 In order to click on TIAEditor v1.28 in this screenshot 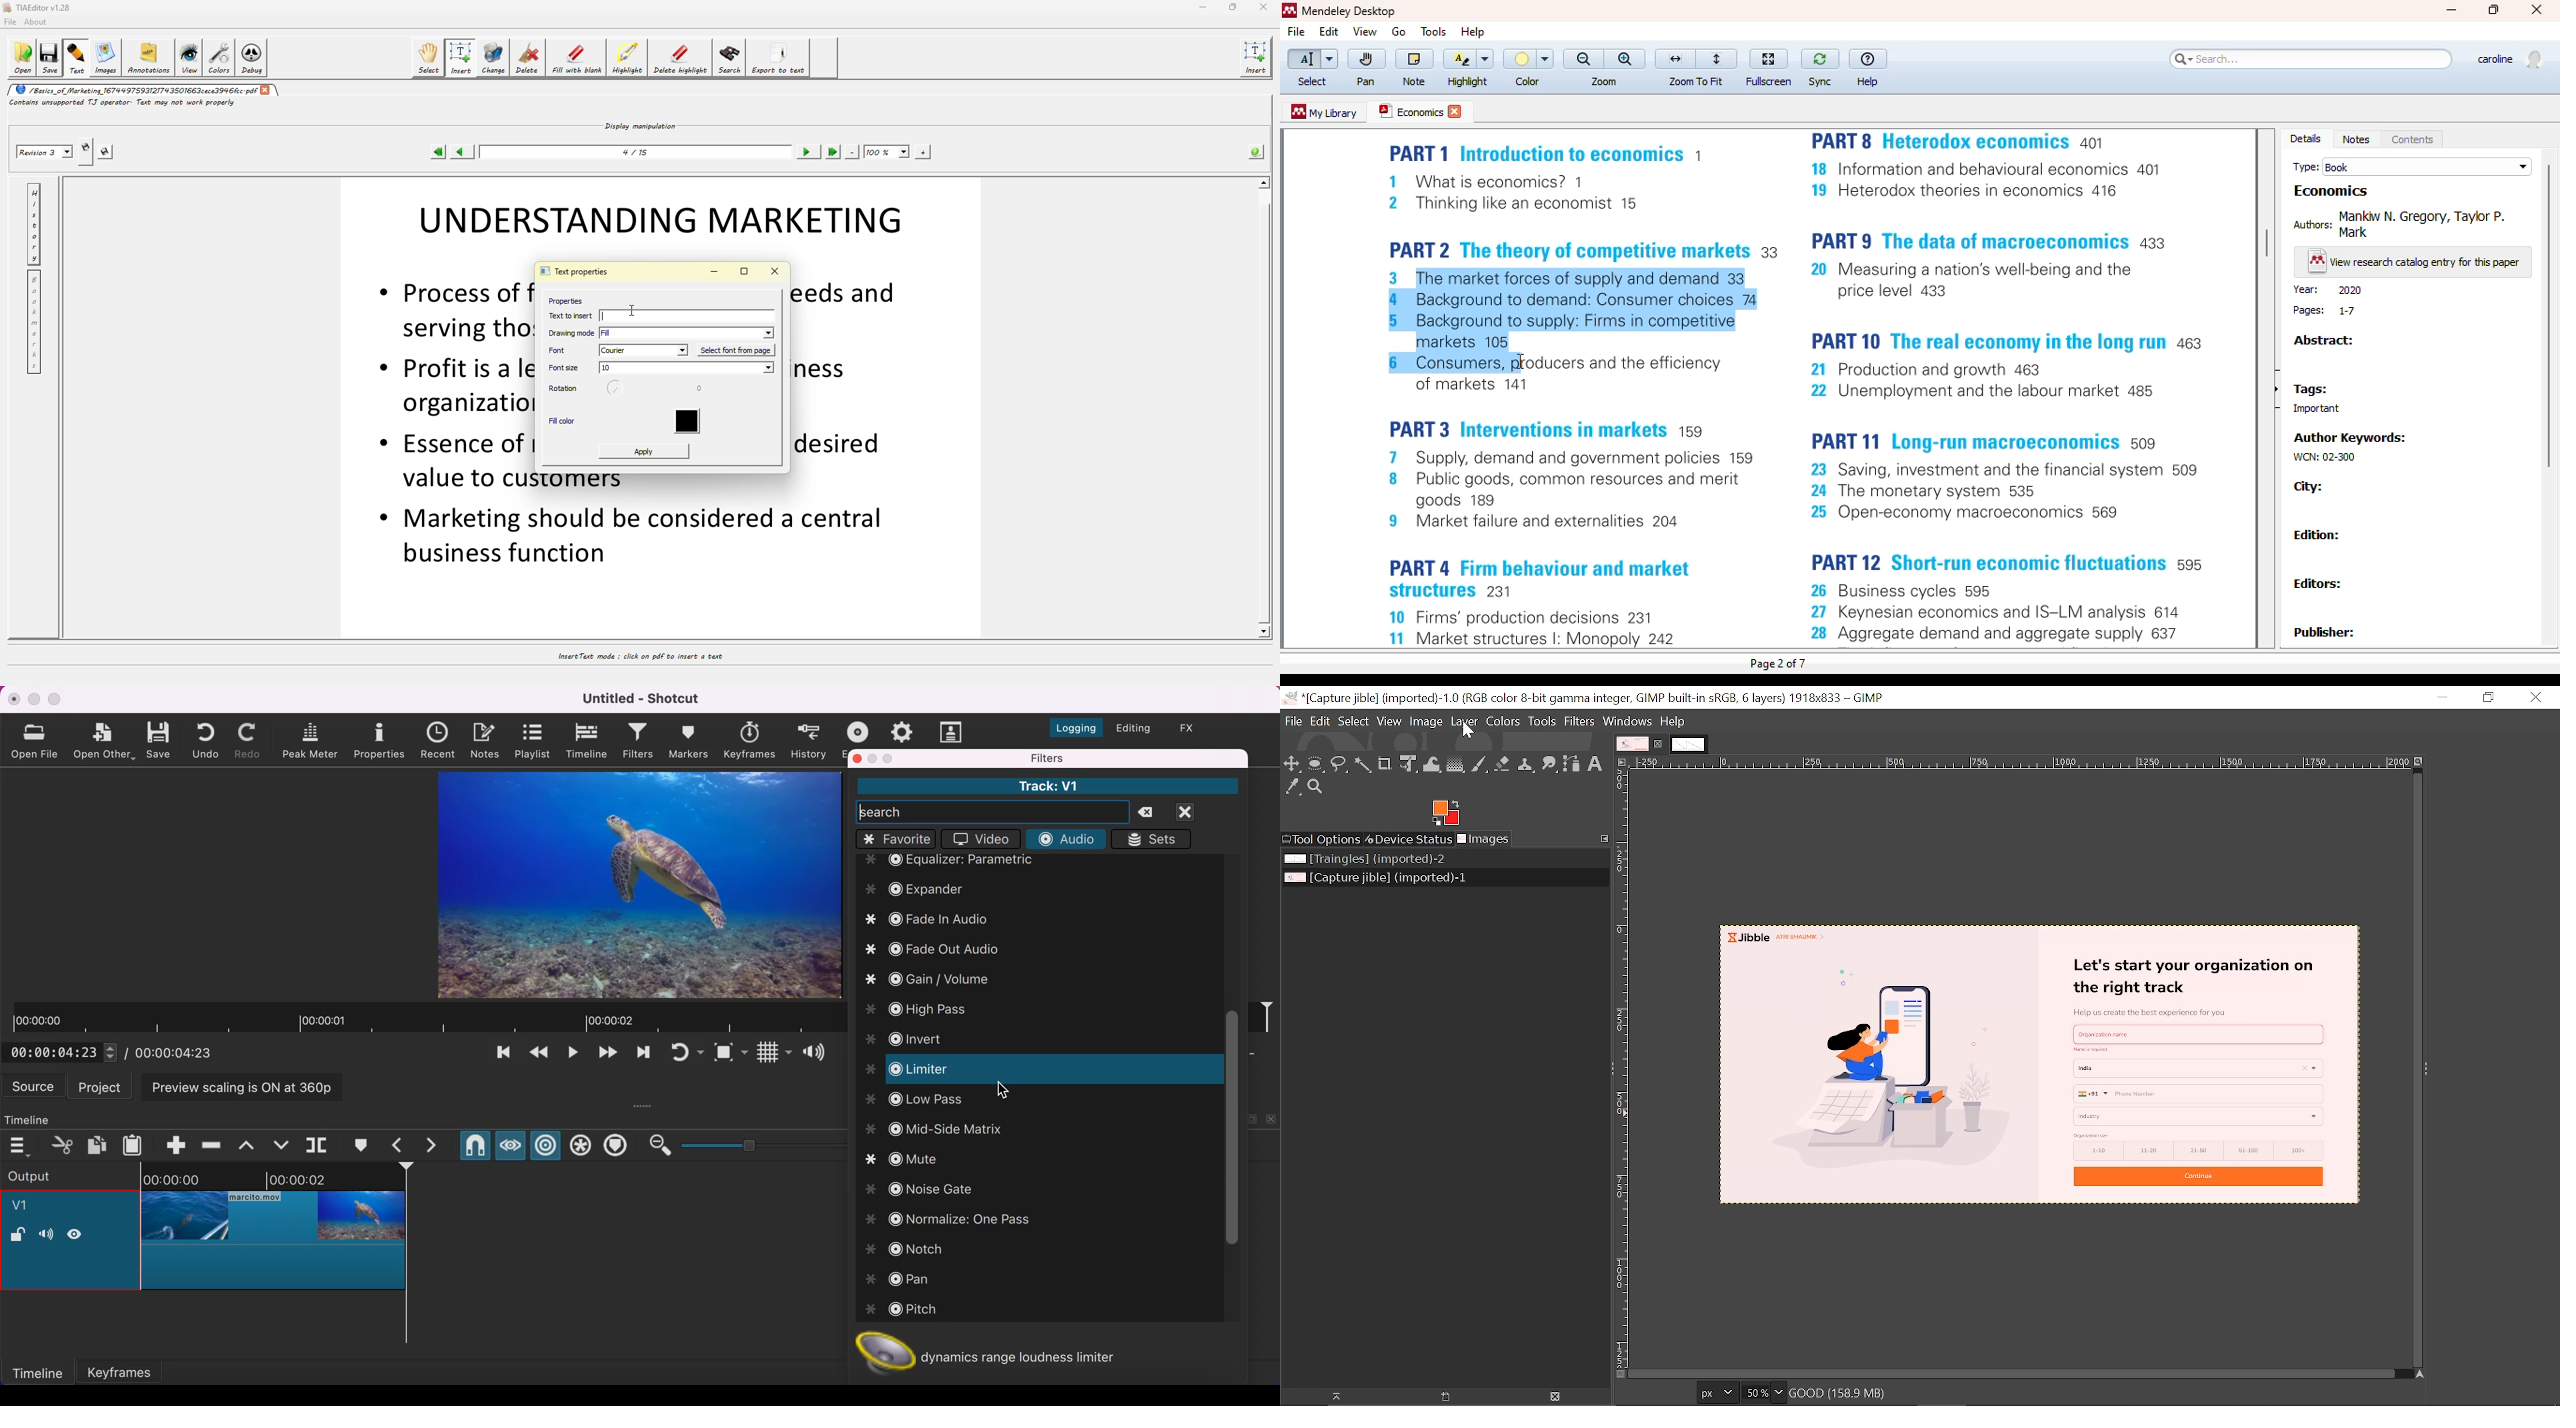, I will do `click(41, 7)`.